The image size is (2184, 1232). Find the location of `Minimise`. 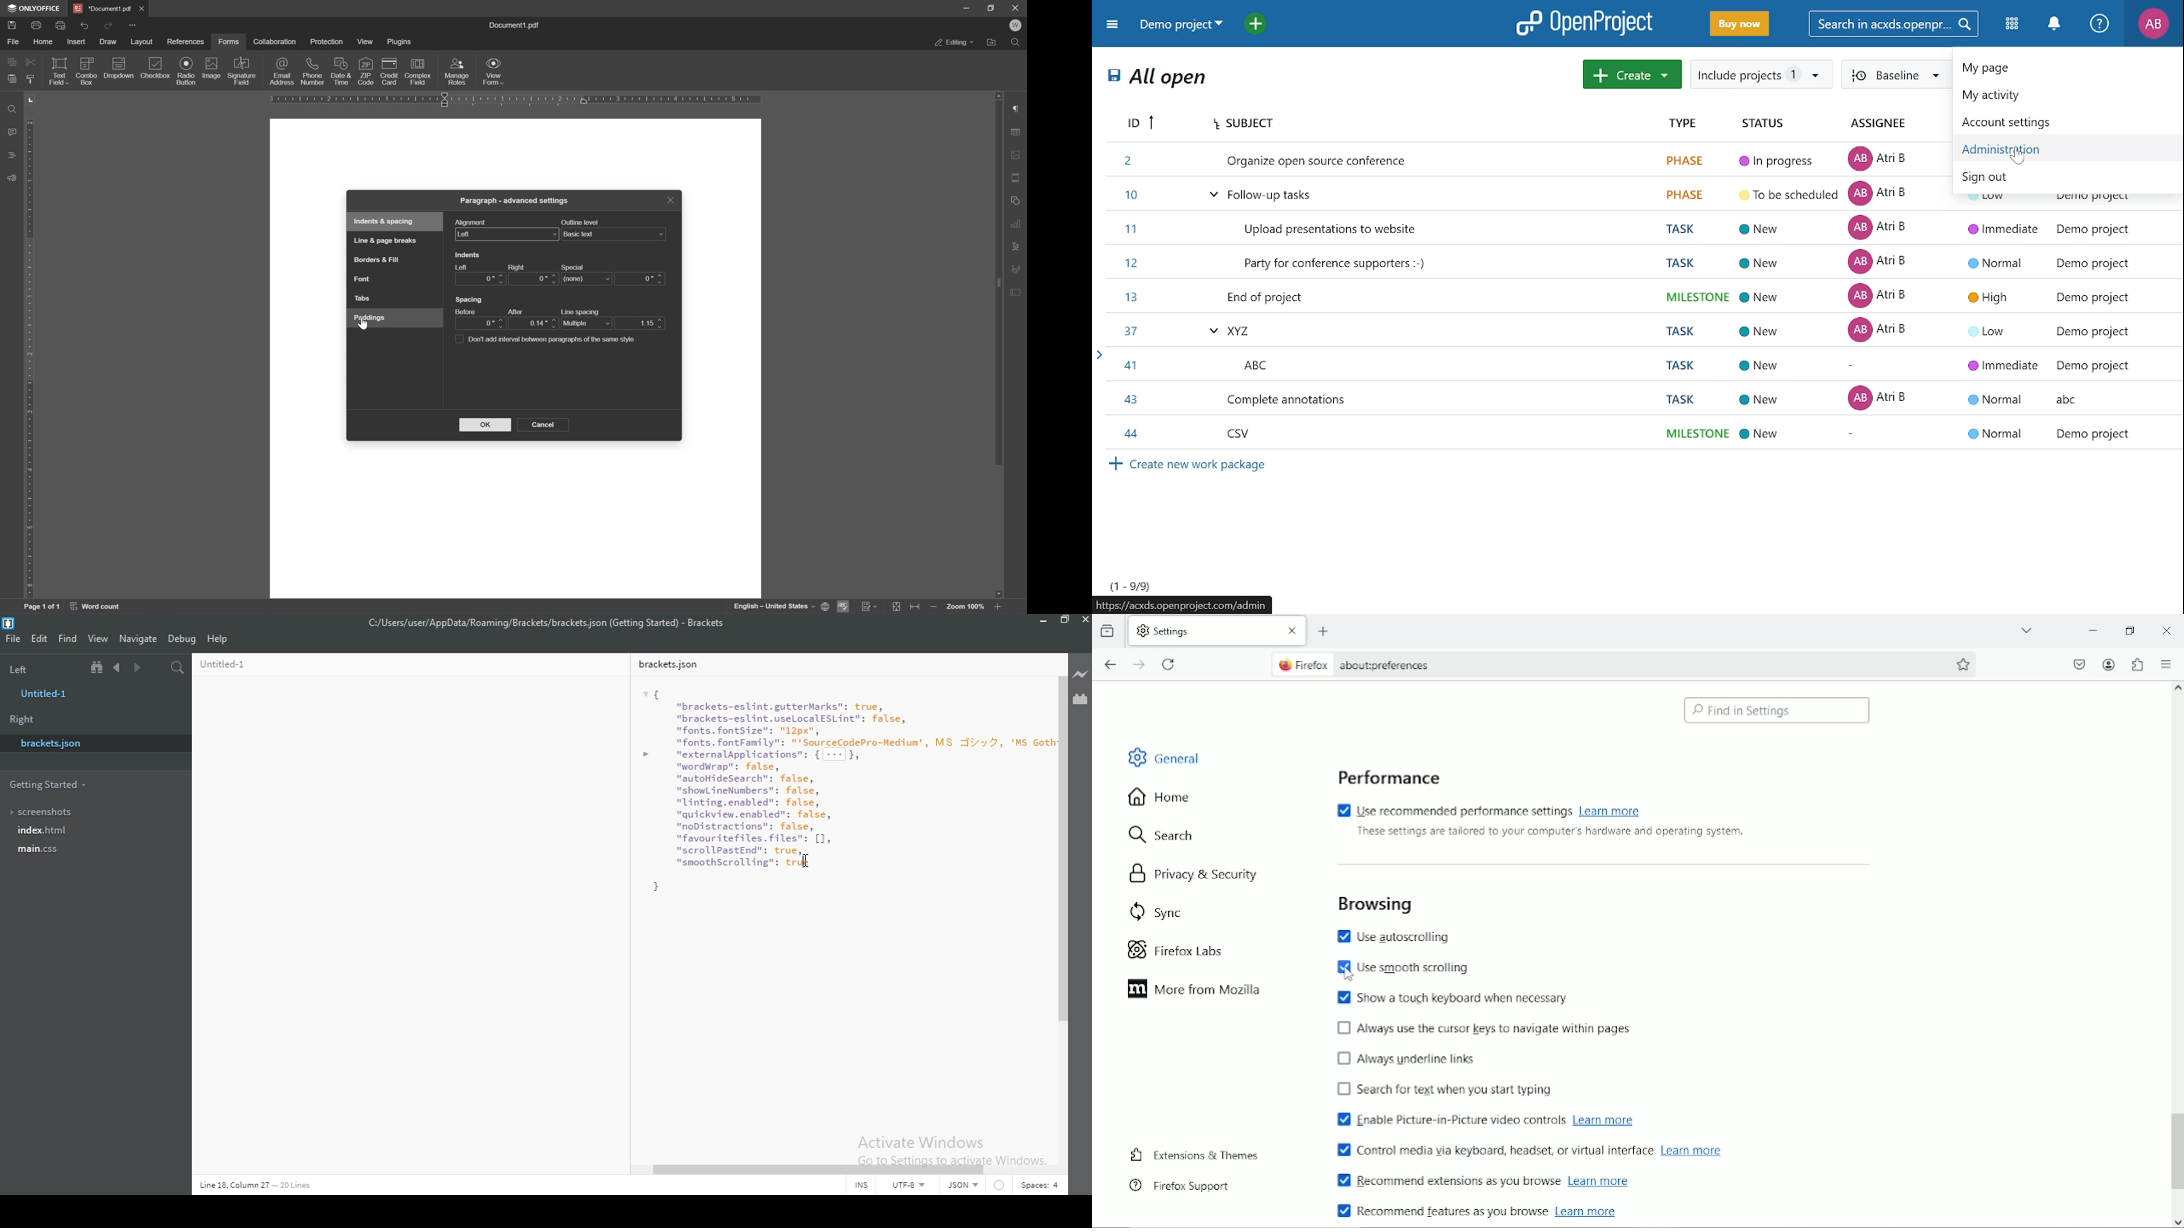

Minimise is located at coordinates (1042, 622).